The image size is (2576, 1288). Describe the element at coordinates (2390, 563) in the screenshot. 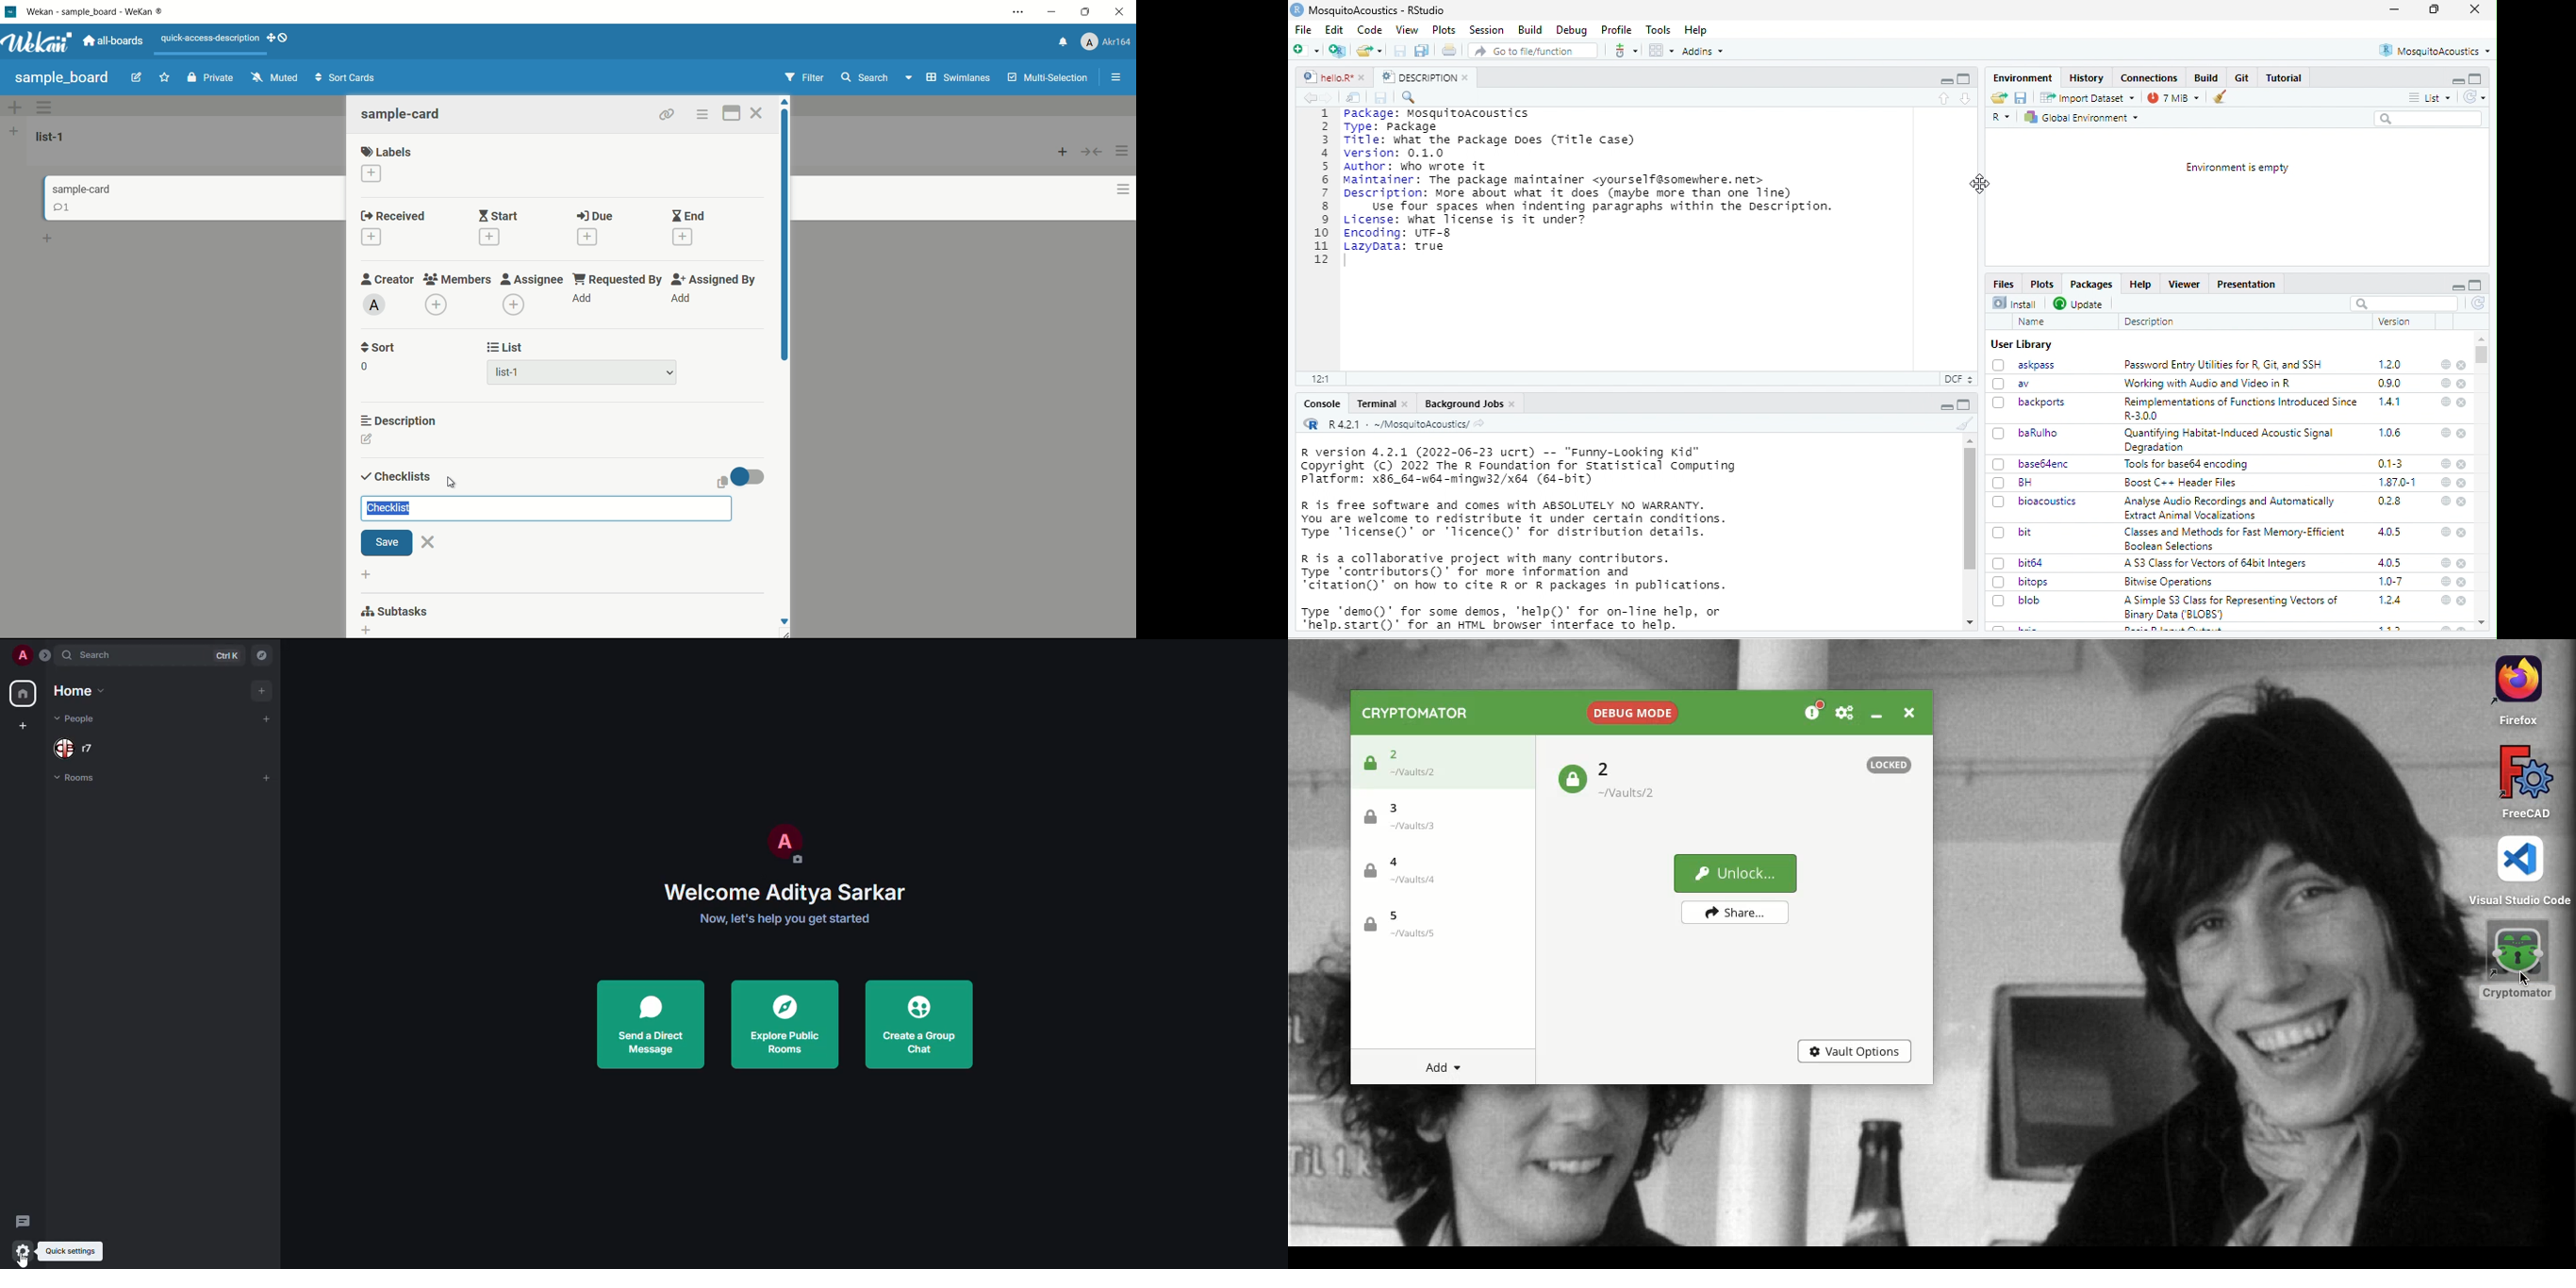

I see `4.0.5` at that location.